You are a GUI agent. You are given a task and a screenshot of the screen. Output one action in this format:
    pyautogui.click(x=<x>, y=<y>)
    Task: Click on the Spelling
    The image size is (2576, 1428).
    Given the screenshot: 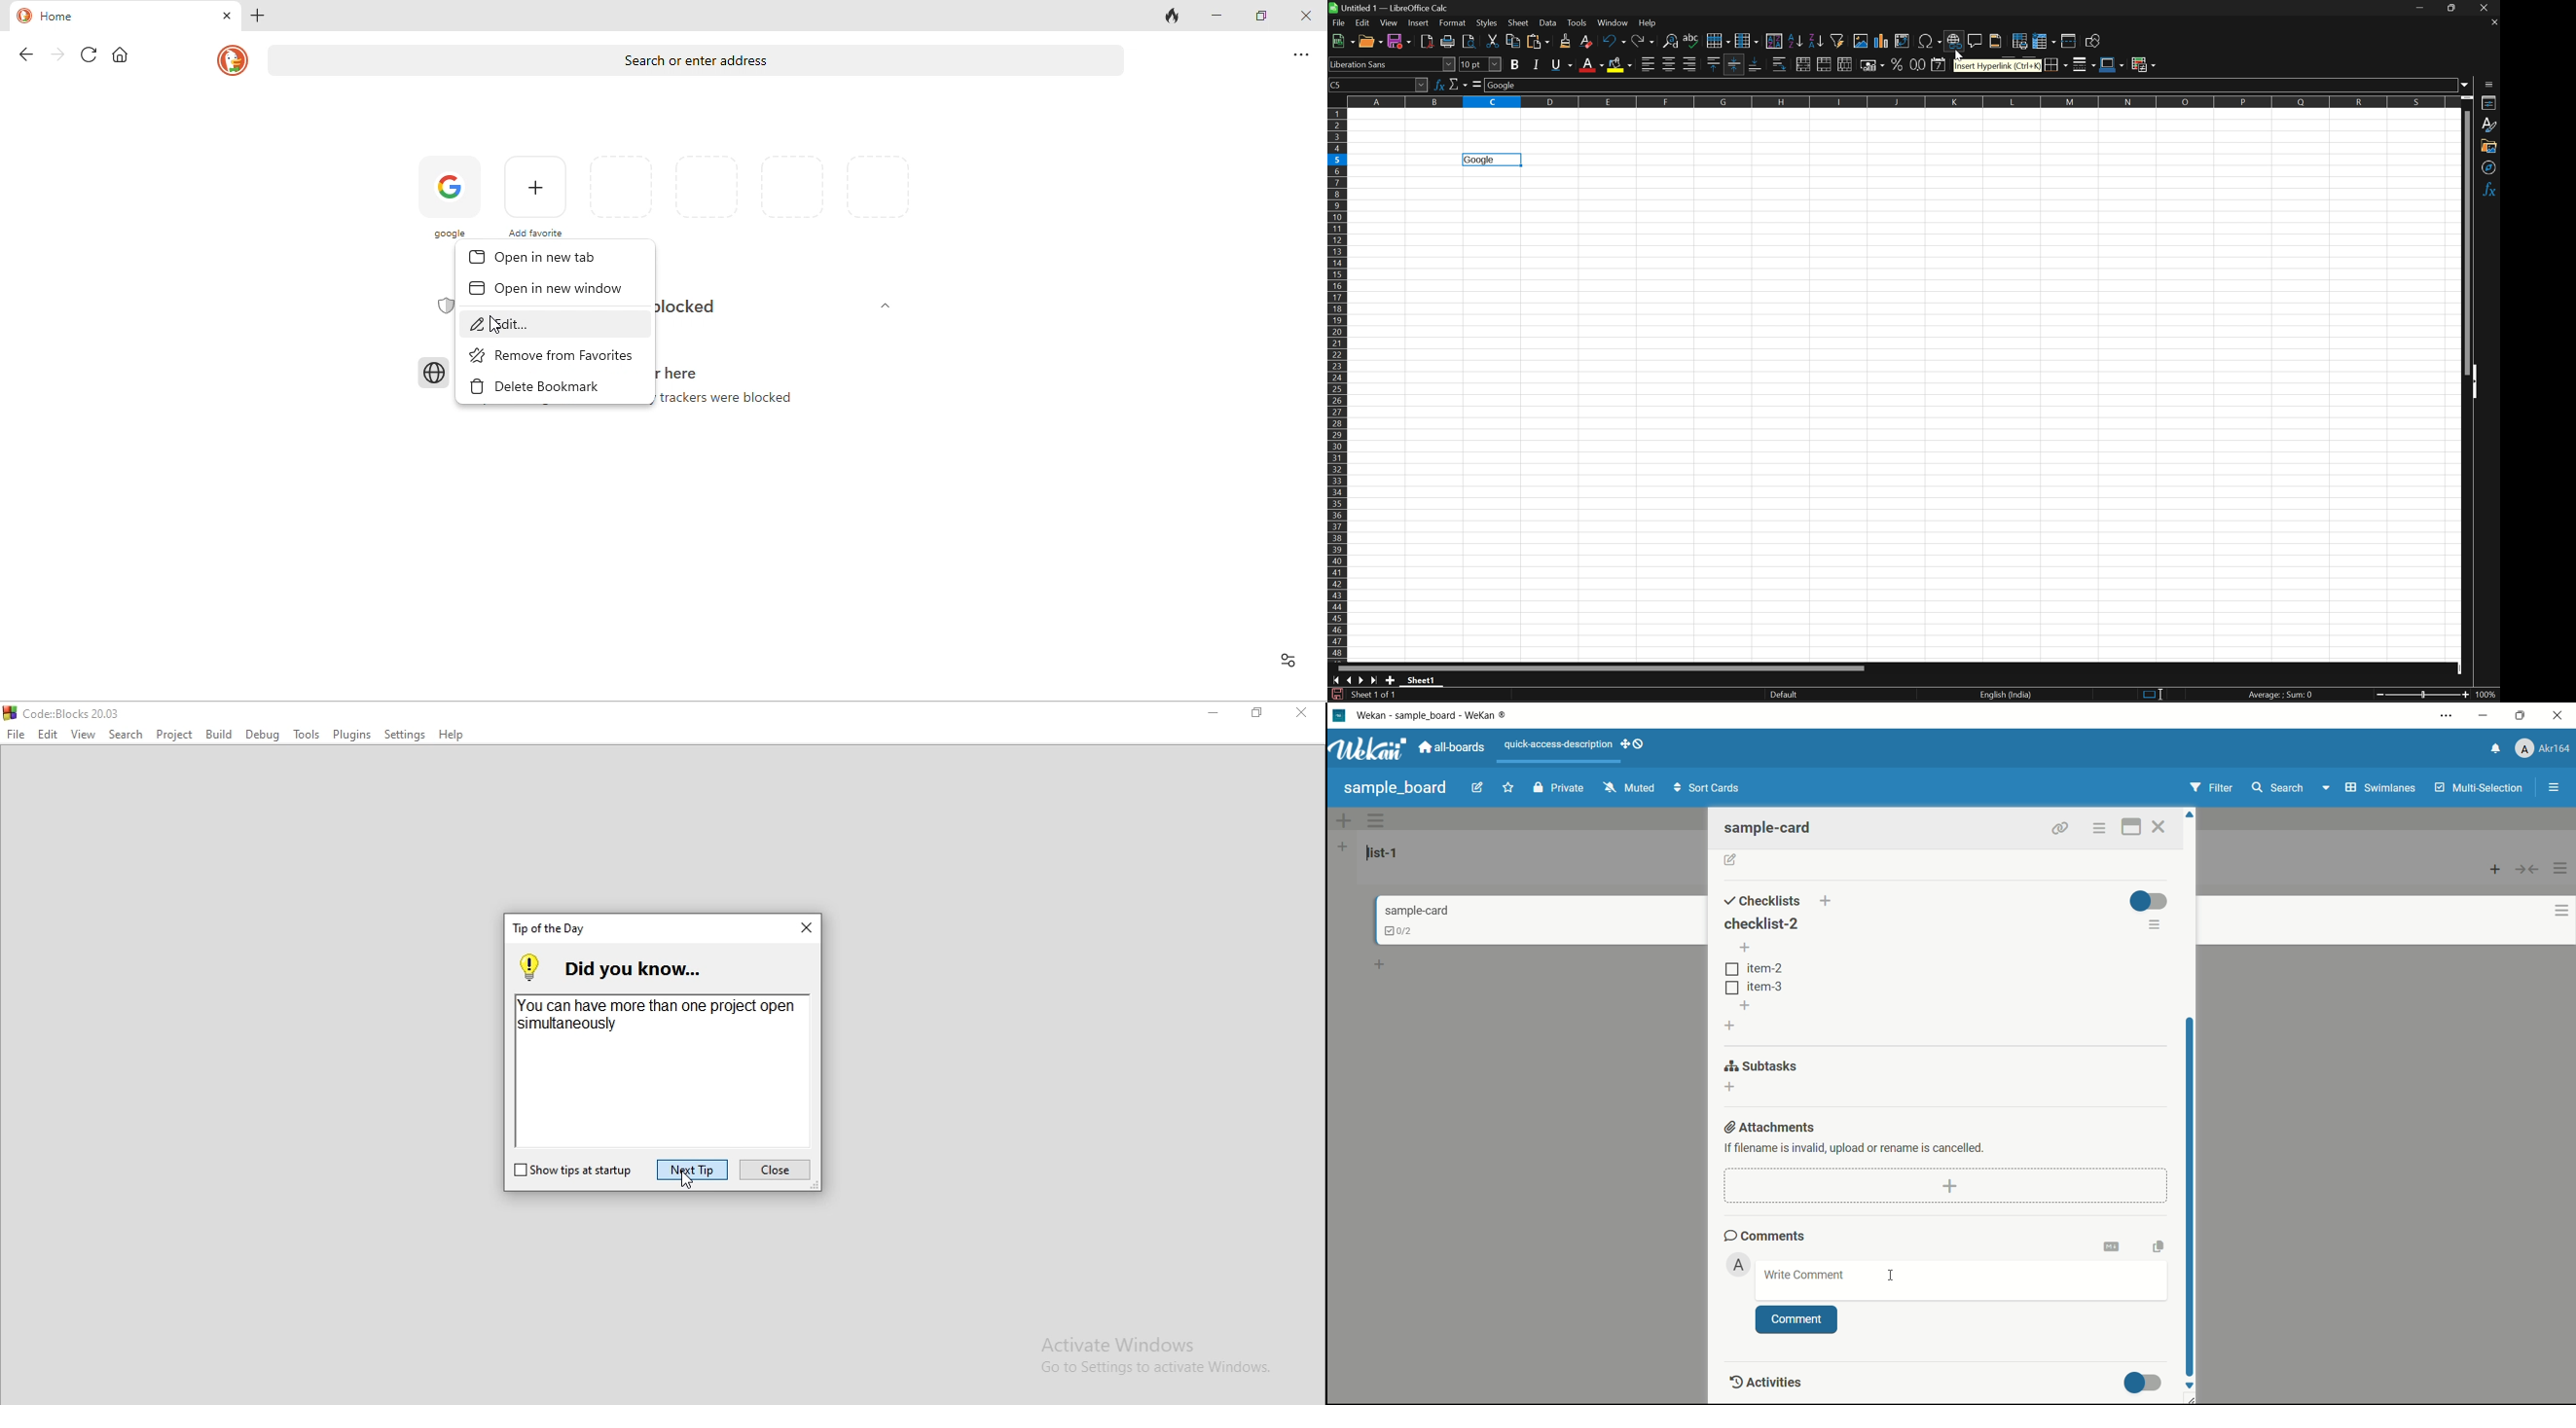 What is the action you would take?
    pyautogui.click(x=1693, y=37)
    